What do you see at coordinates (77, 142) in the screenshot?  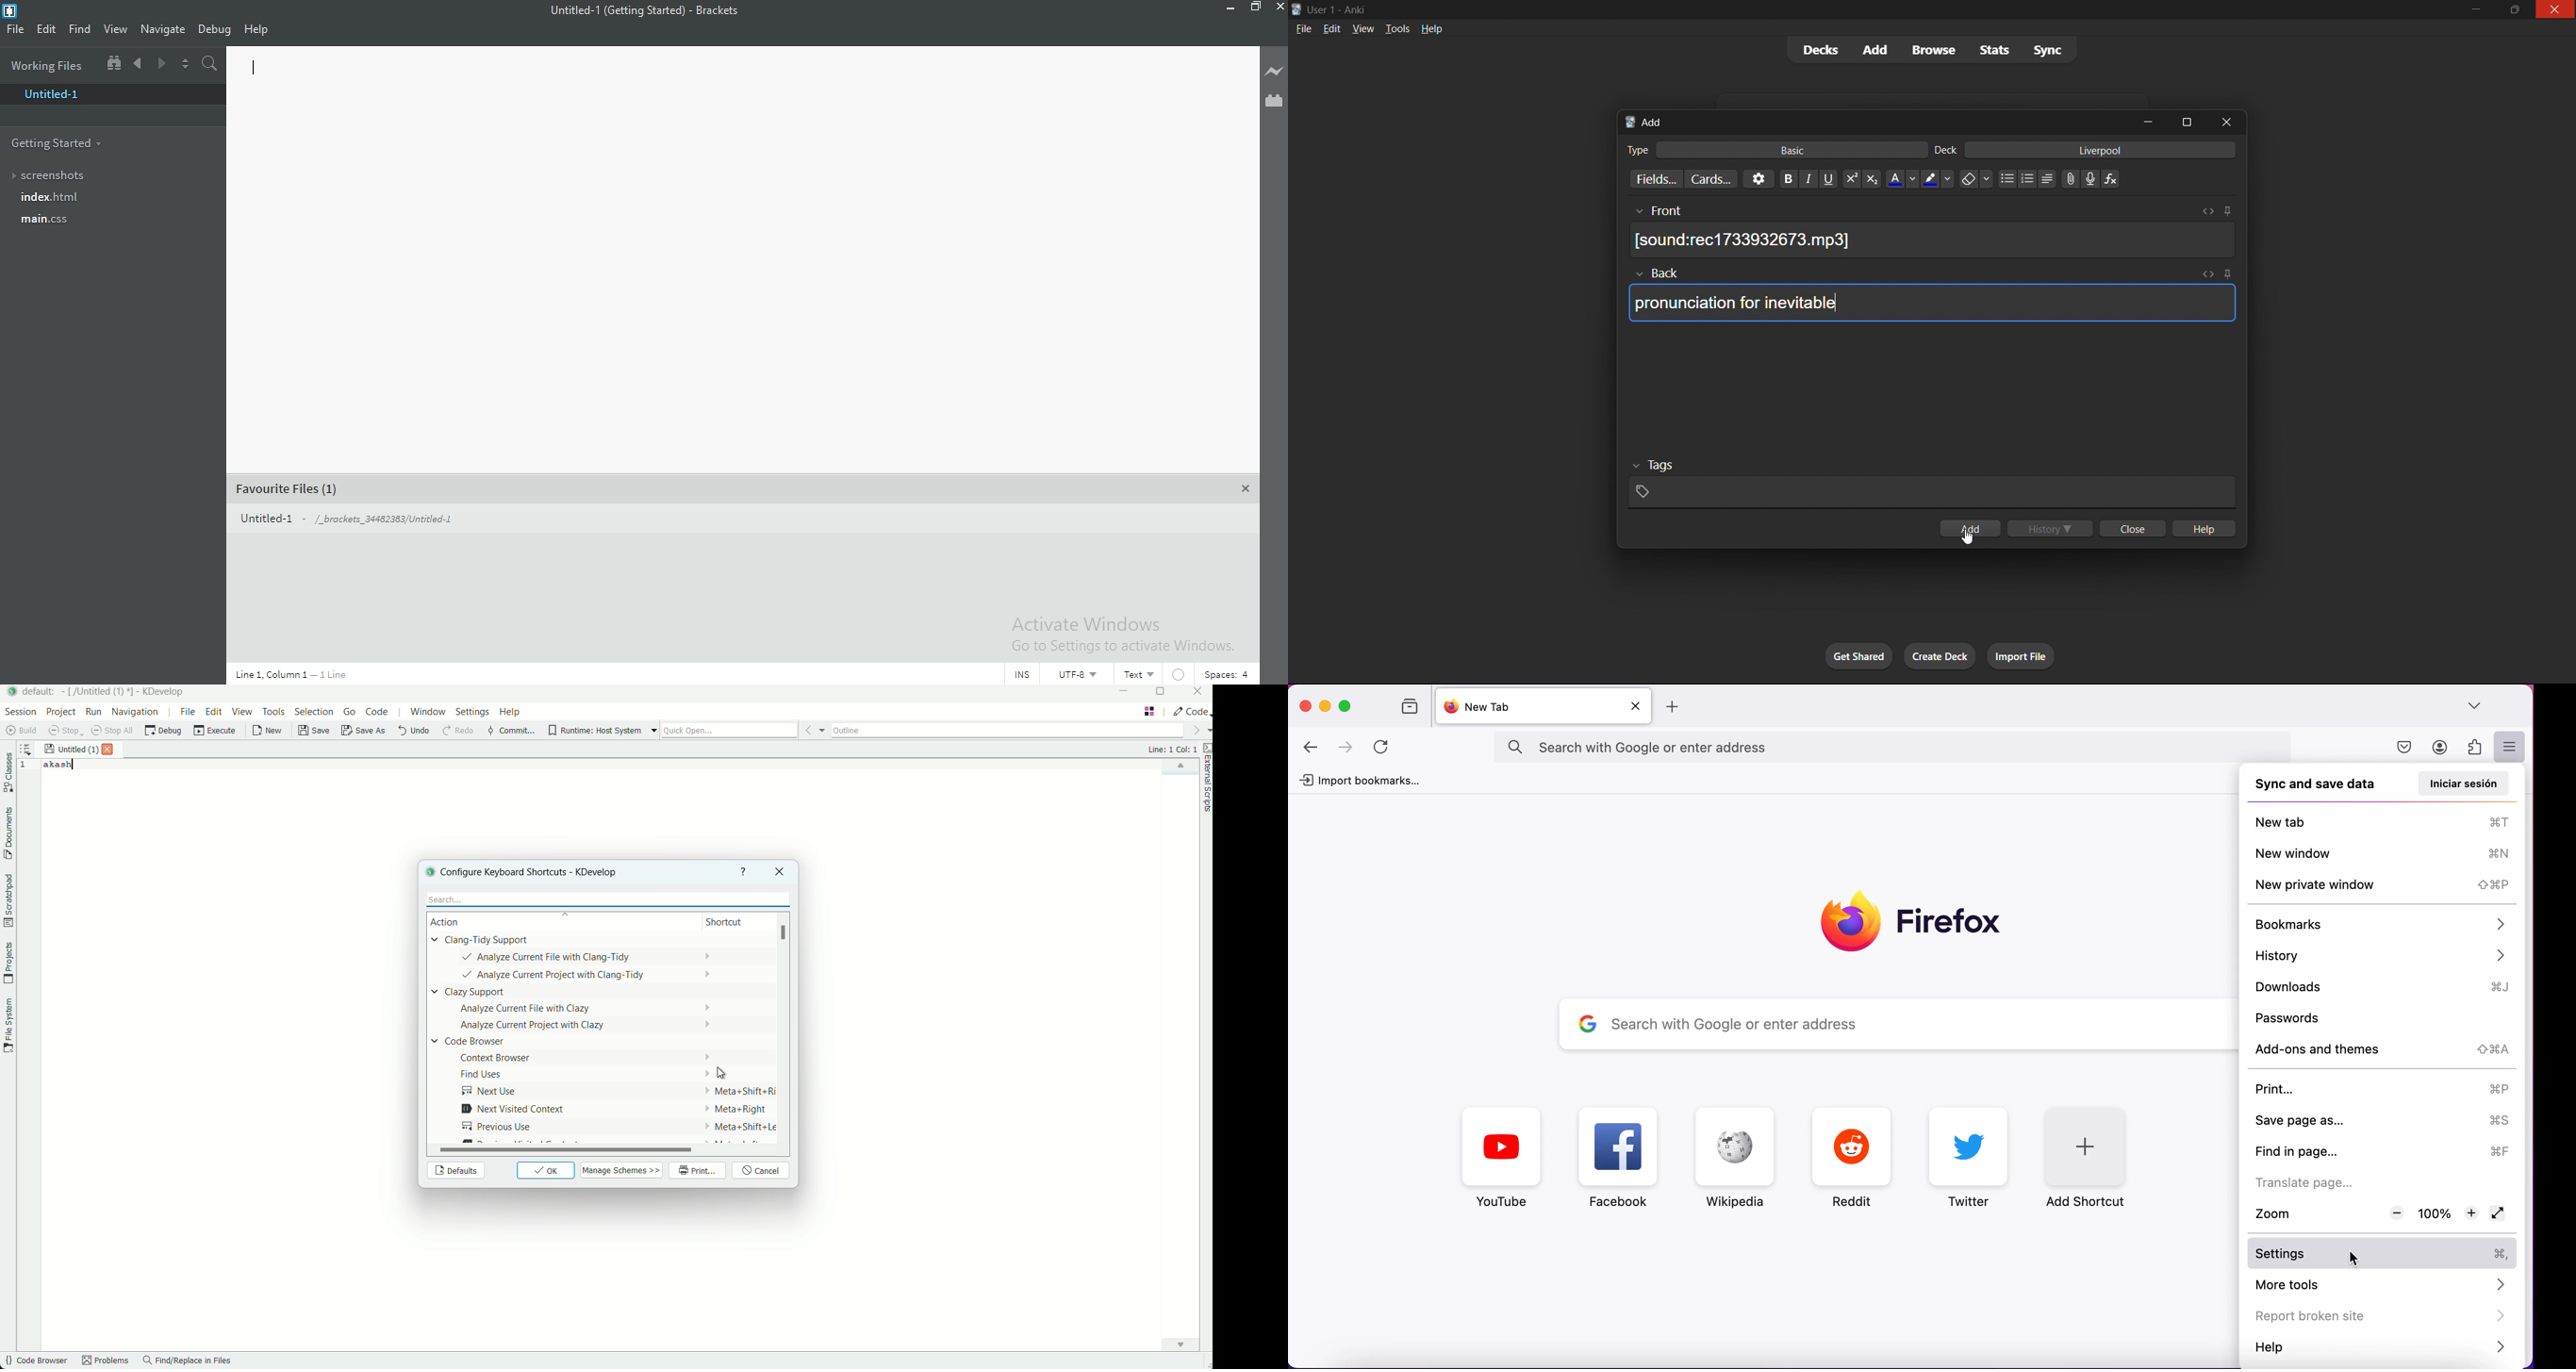 I see `Getting files` at bounding box center [77, 142].